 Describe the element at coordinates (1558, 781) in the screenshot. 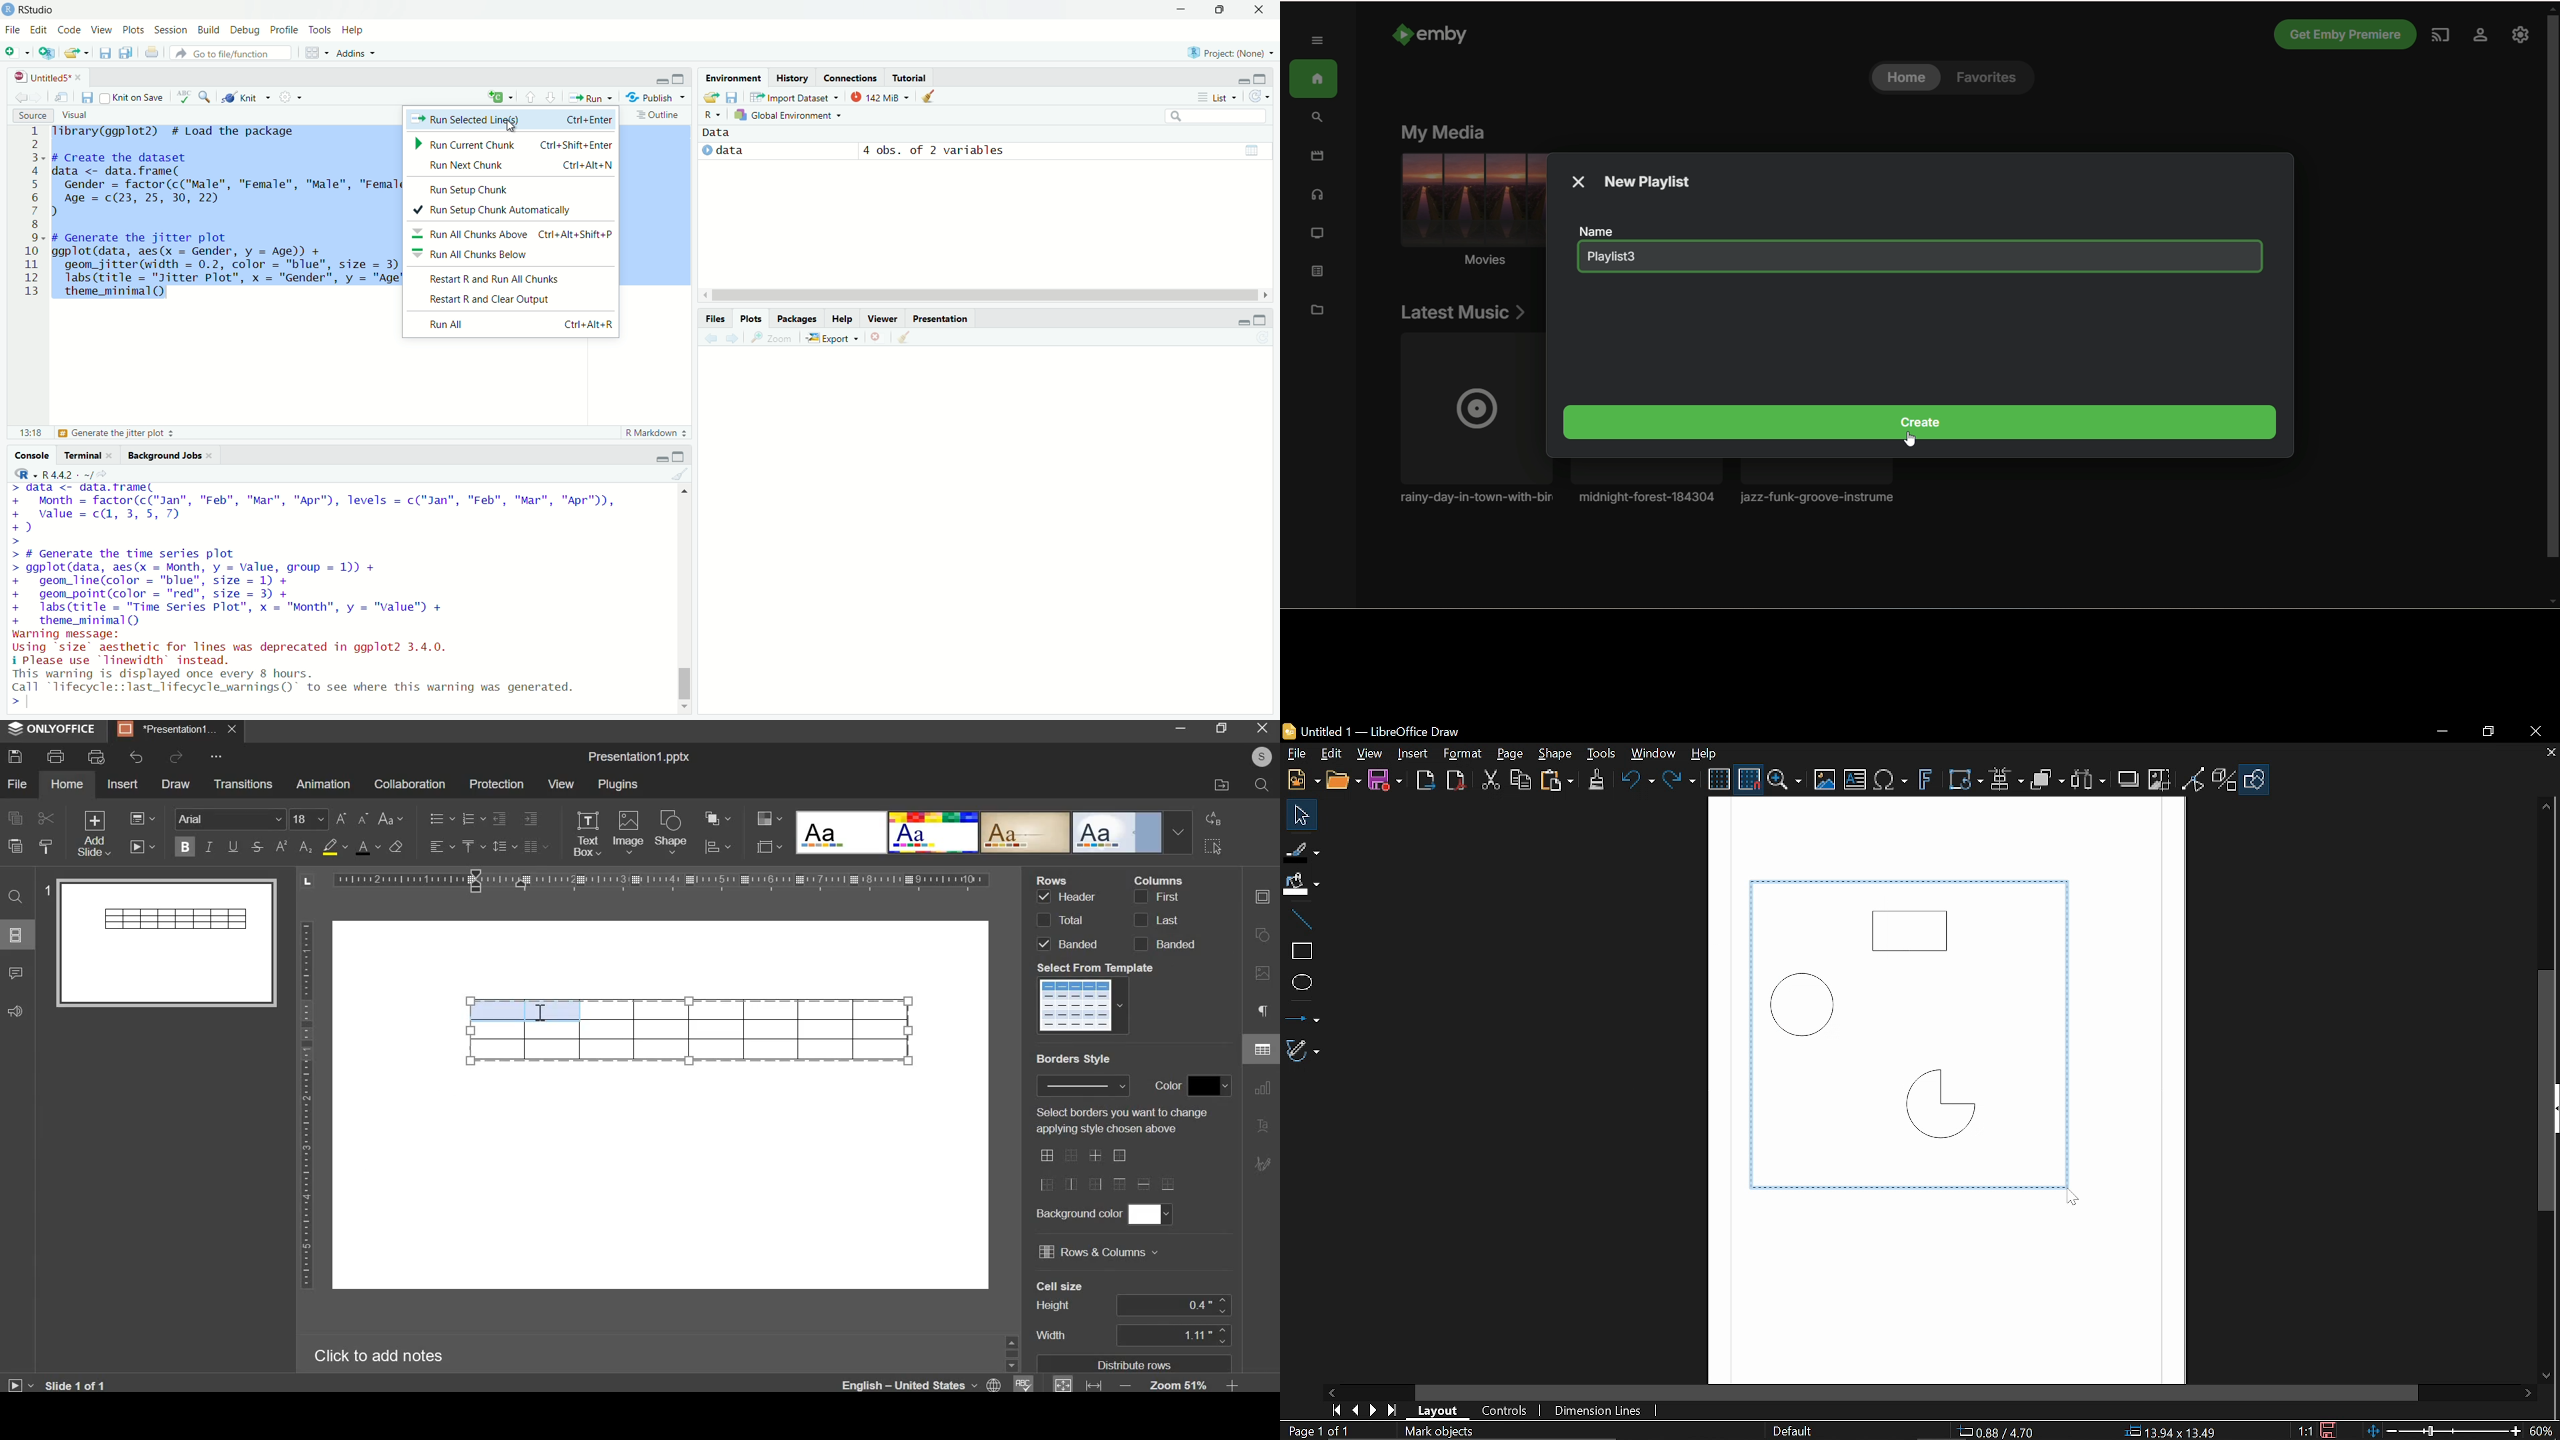

I see `paste` at that location.